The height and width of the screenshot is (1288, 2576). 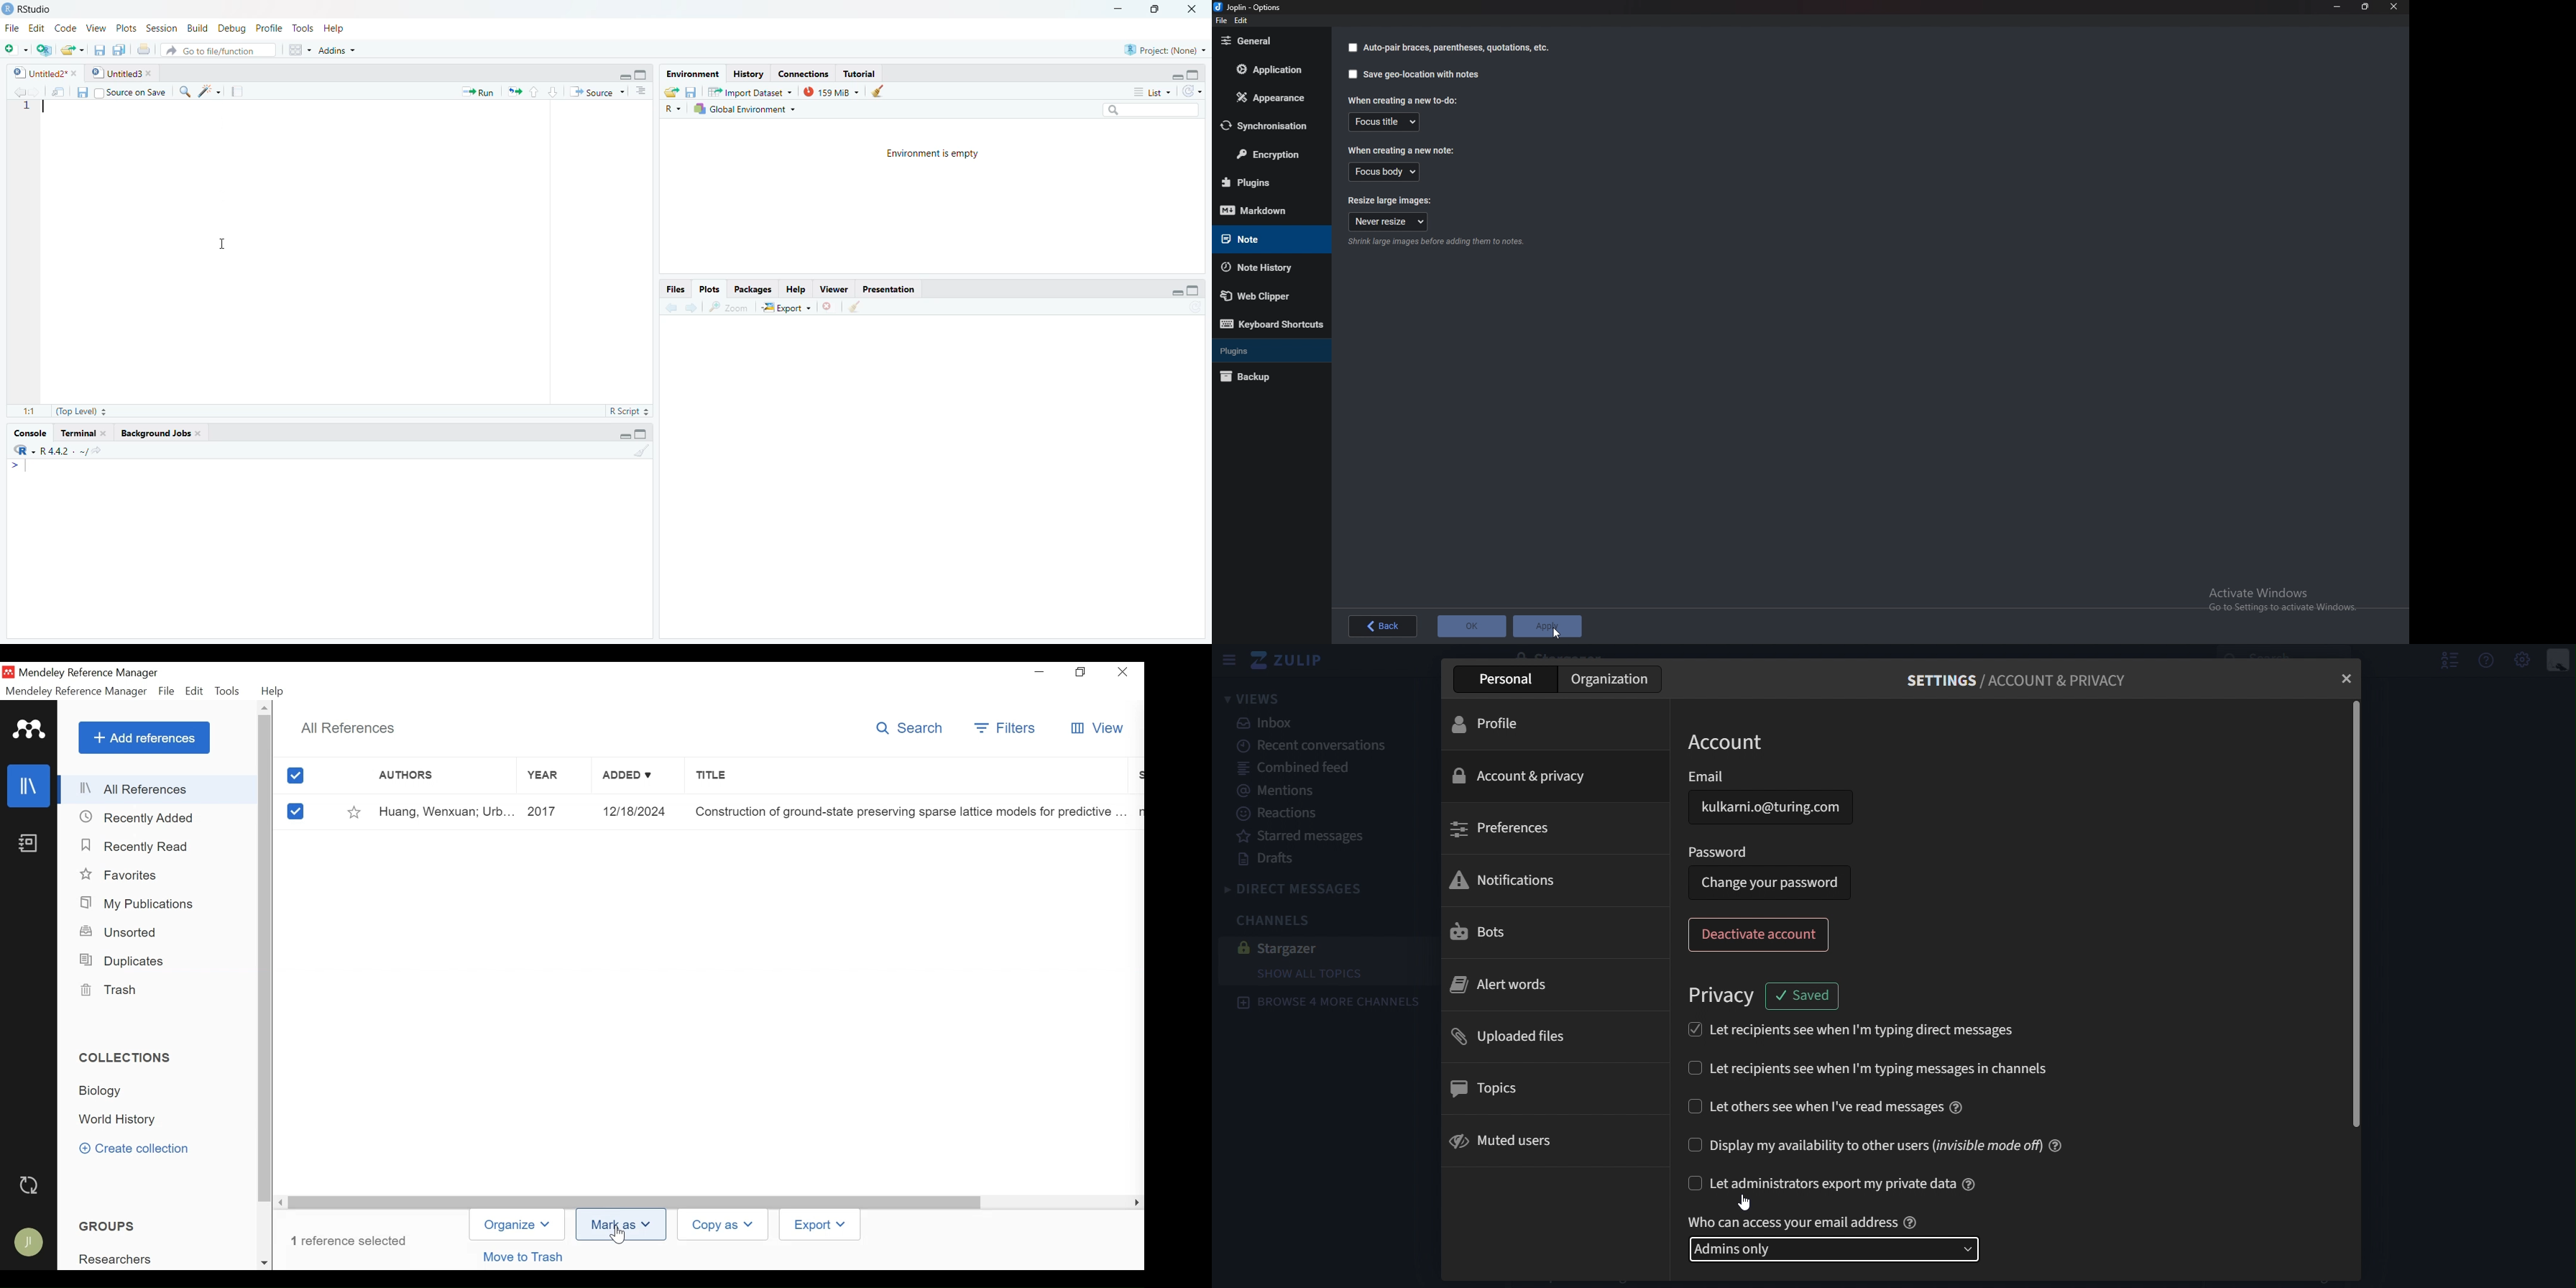 I want to click on Author, so click(x=431, y=778).